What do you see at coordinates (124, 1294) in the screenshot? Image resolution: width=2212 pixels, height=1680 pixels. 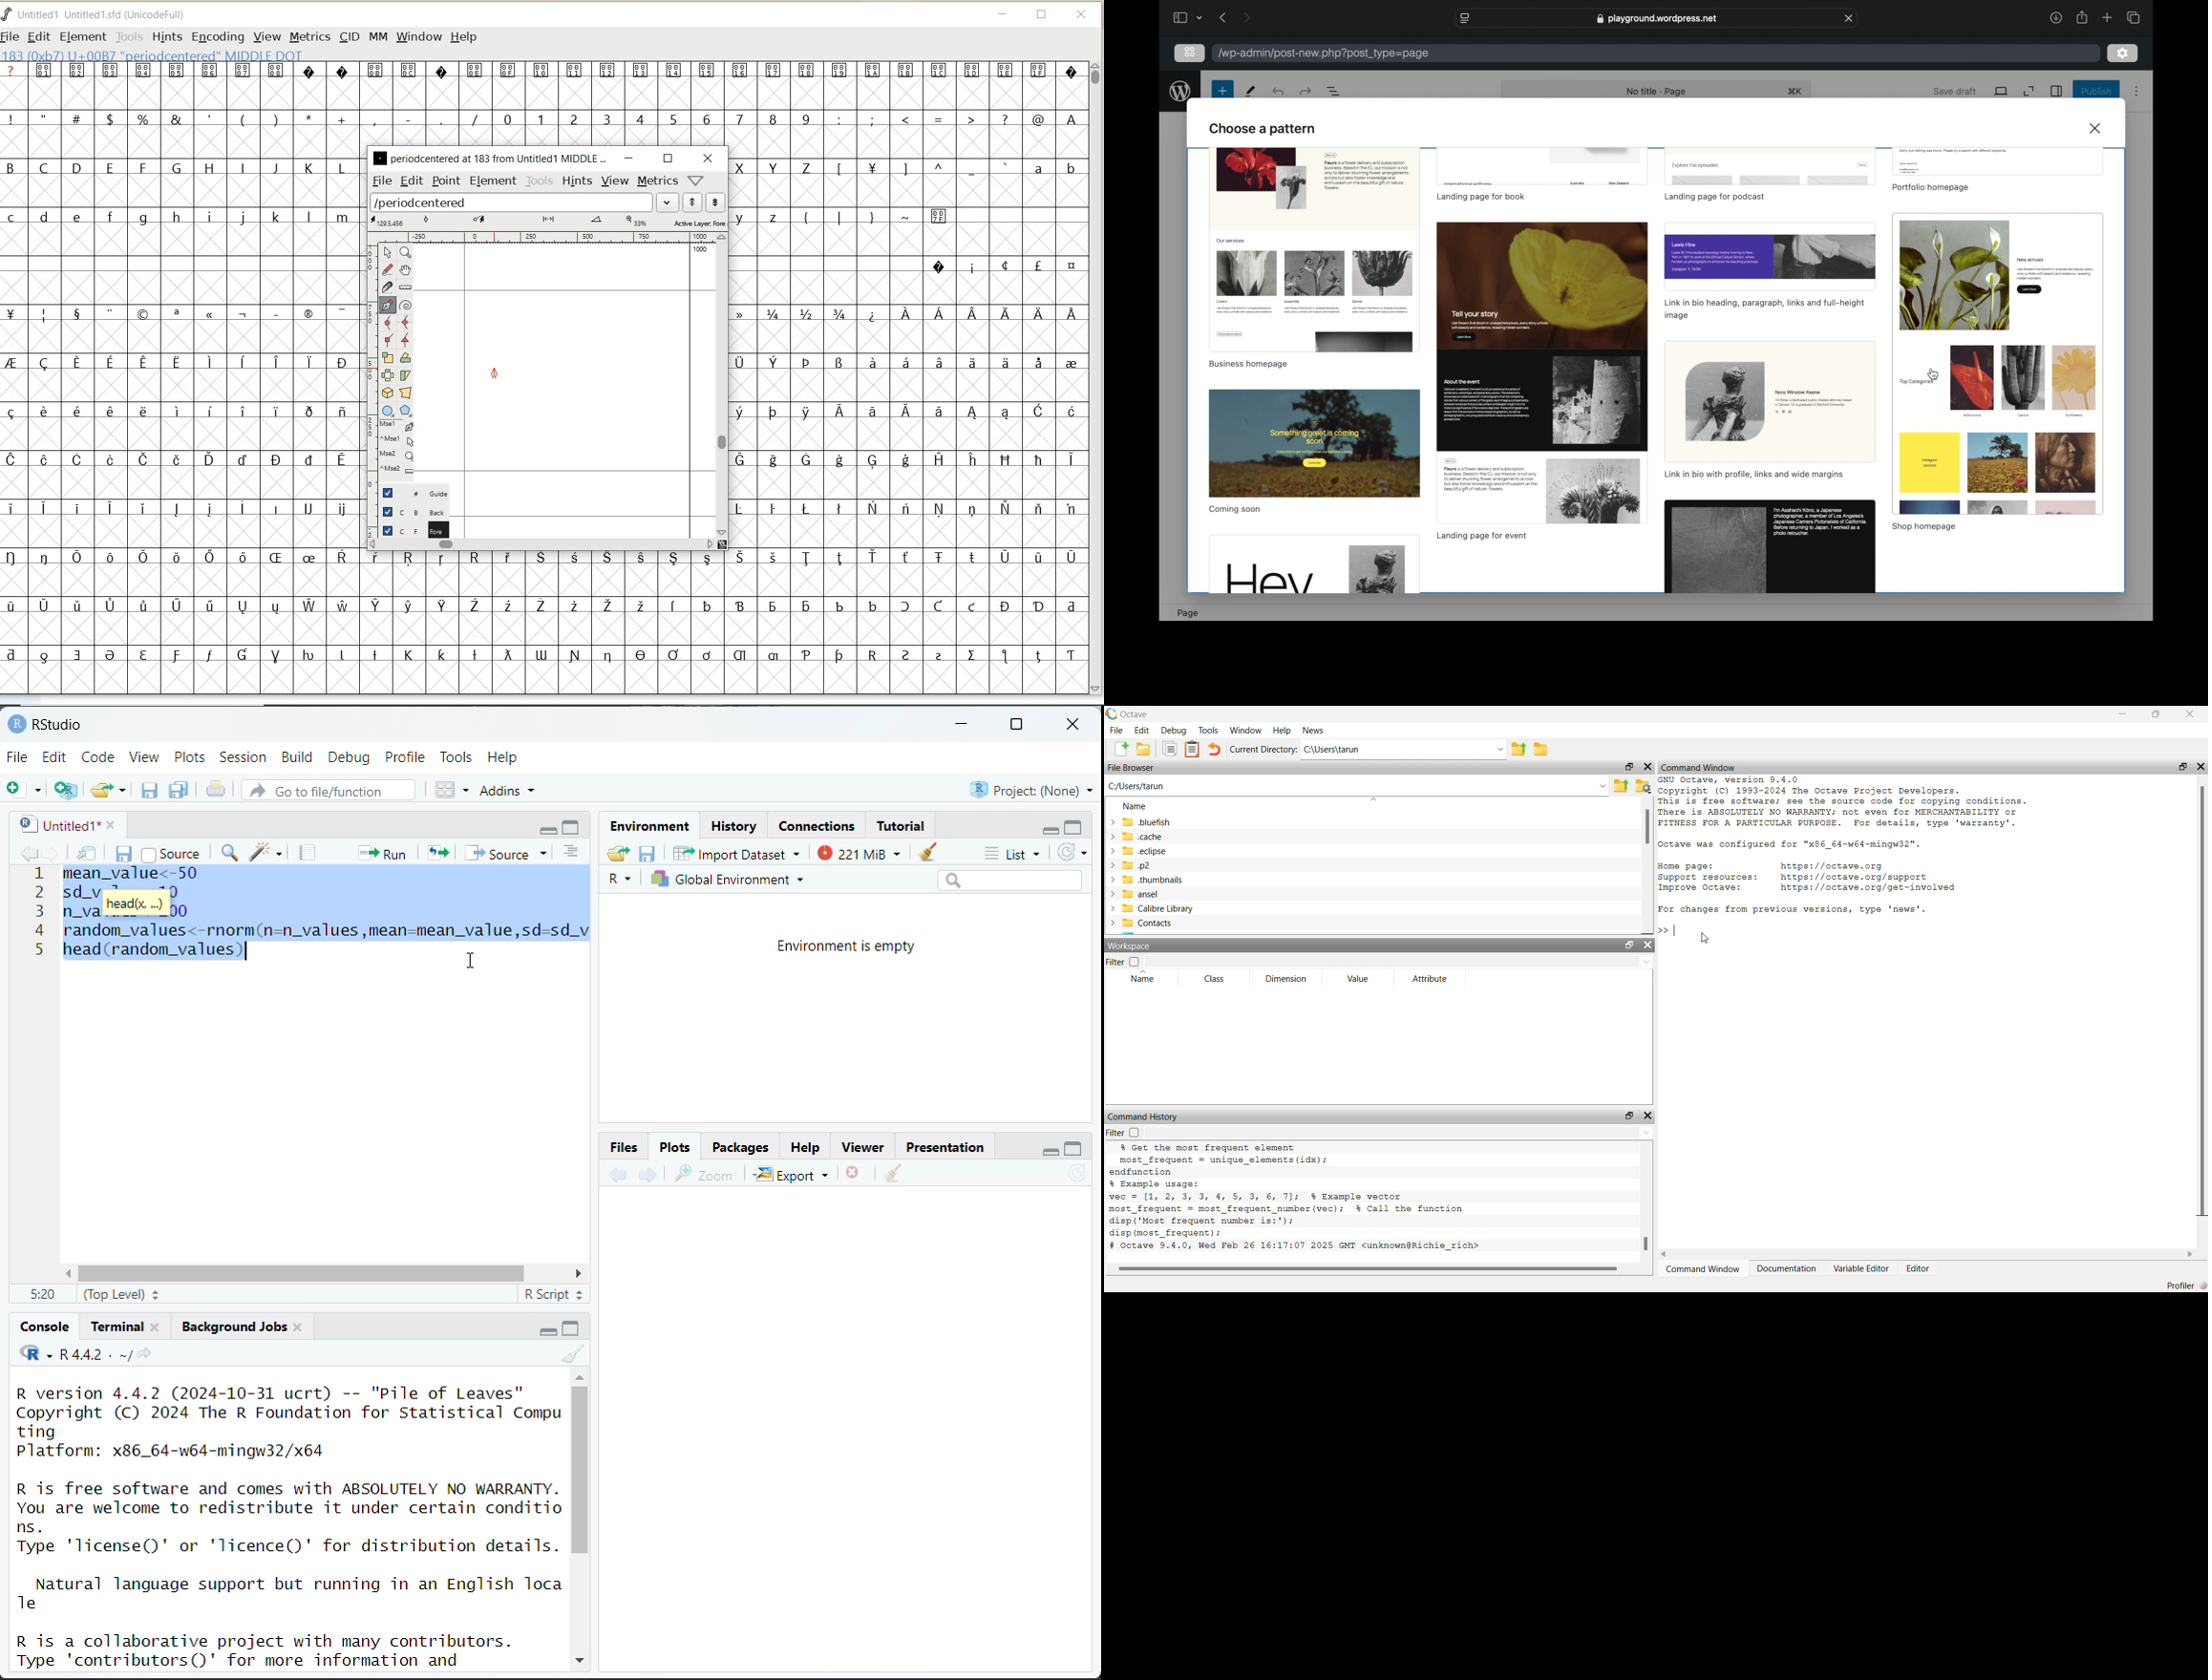 I see `(top level)` at bounding box center [124, 1294].